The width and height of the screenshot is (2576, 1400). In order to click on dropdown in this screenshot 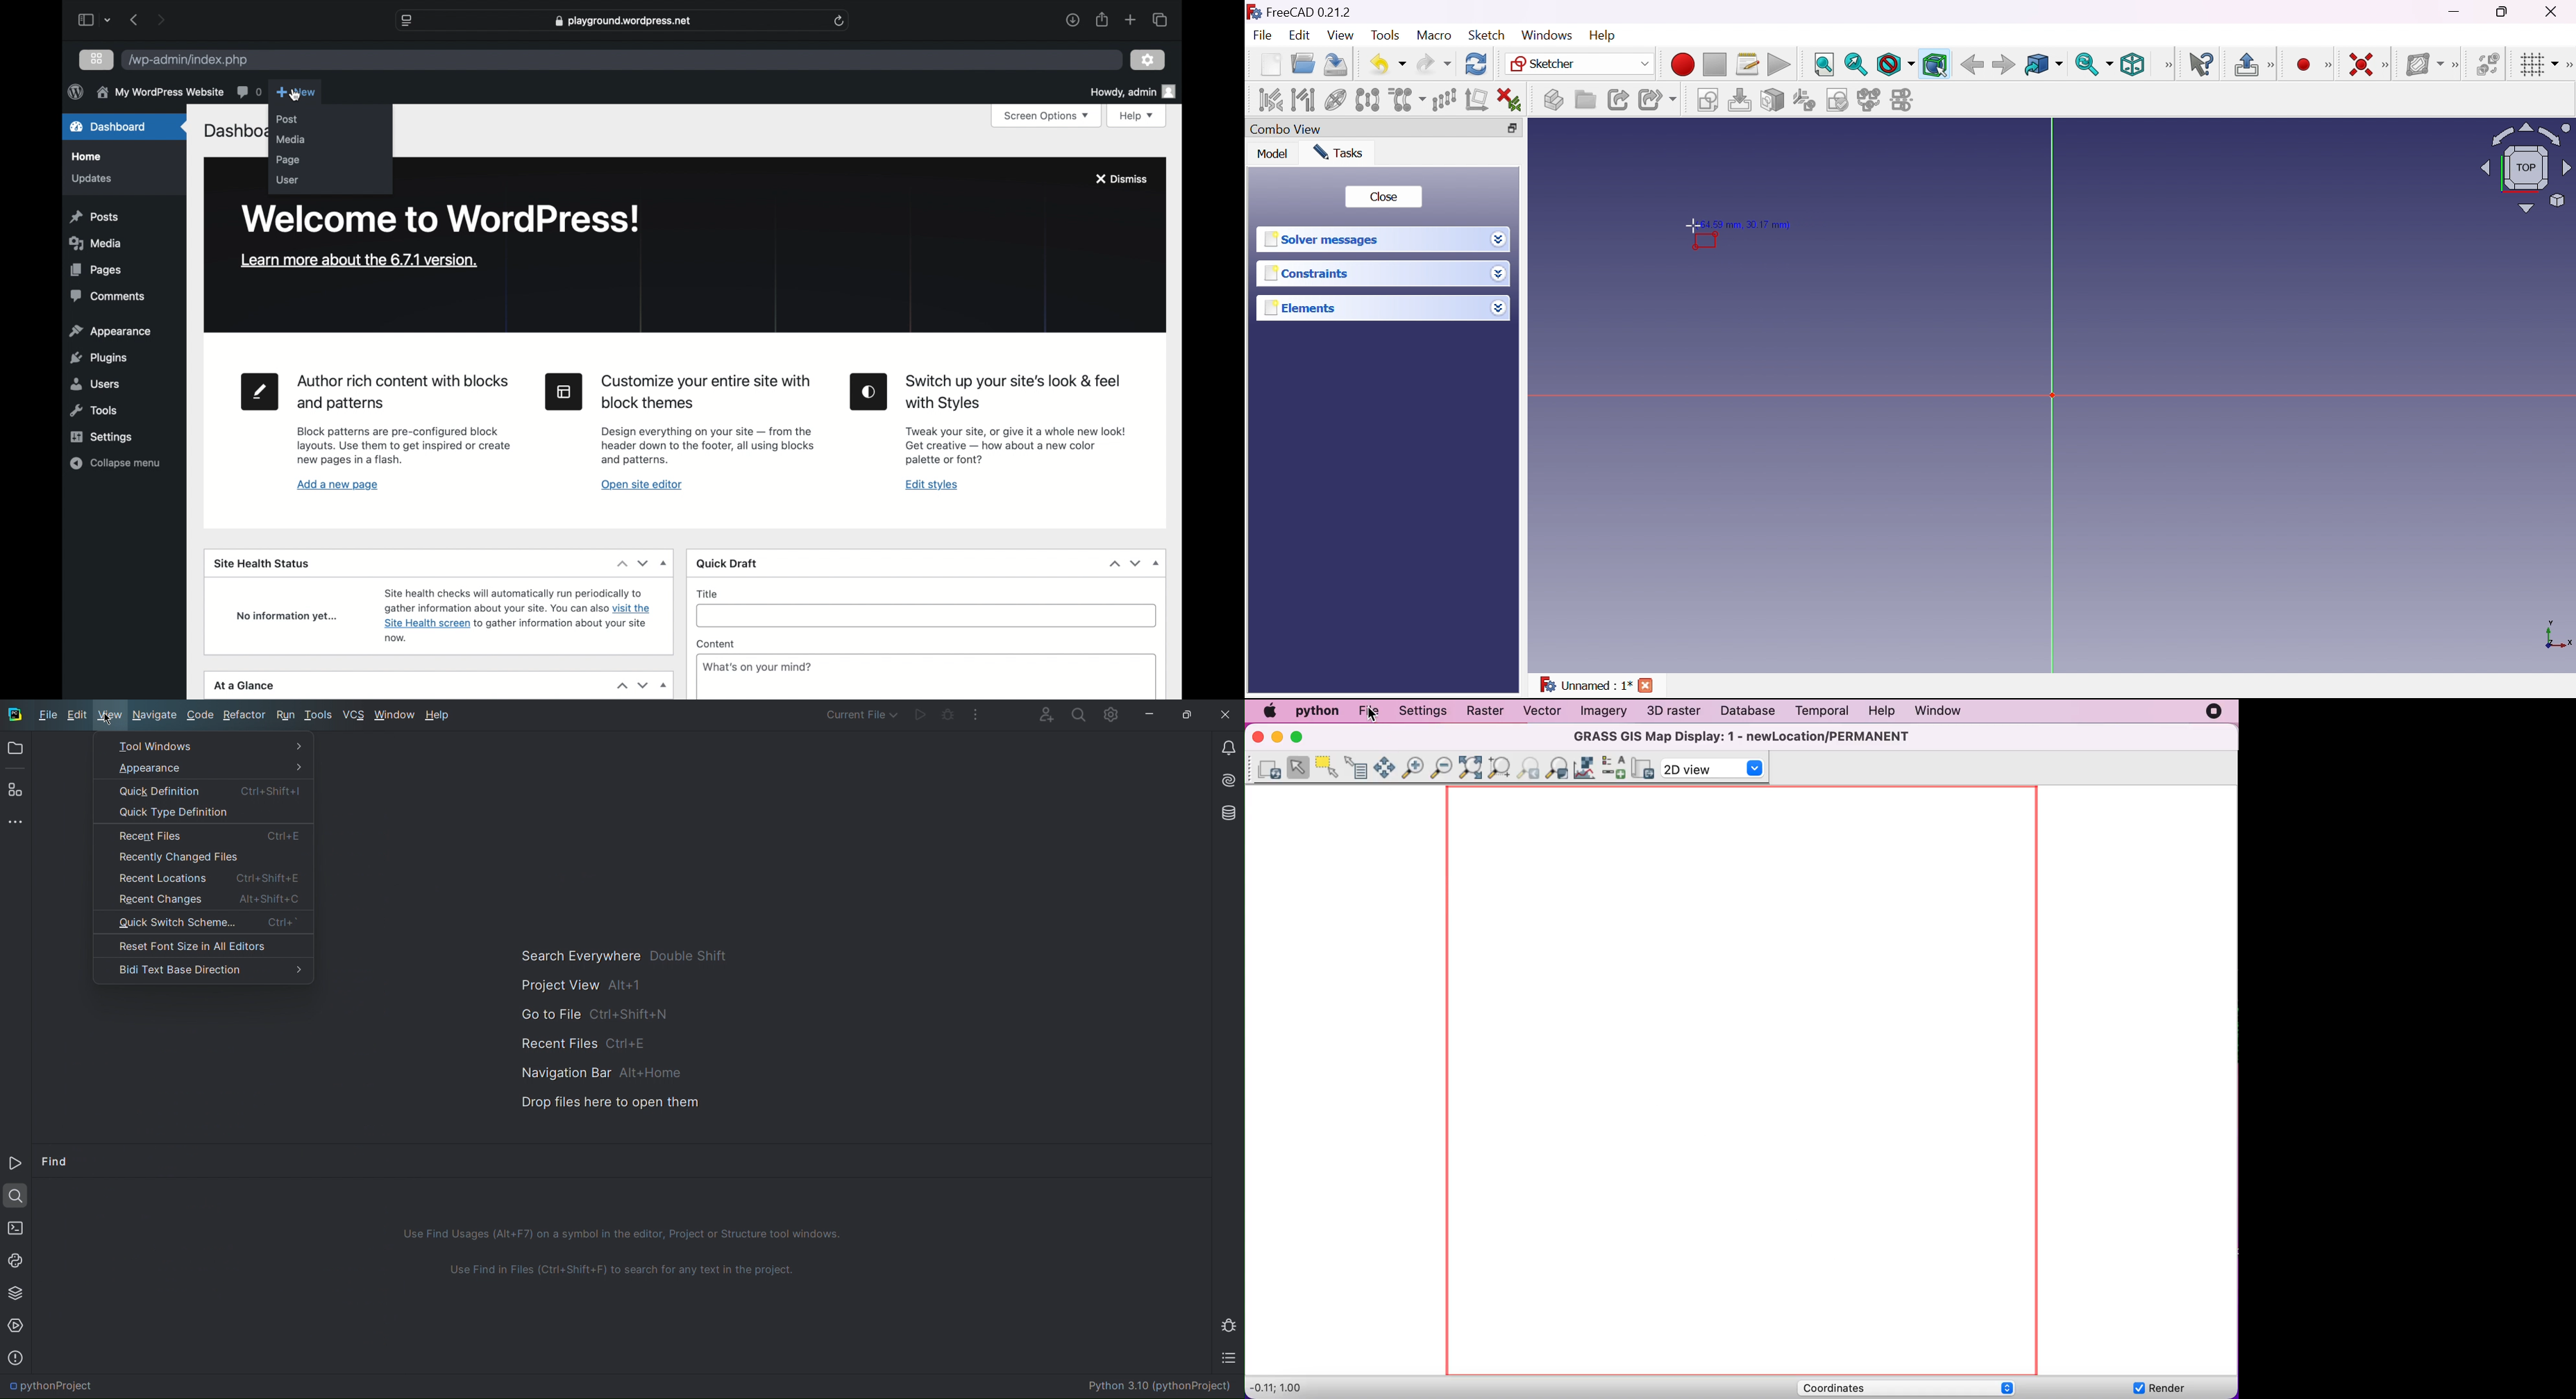, I will do `click(109, 19)`.